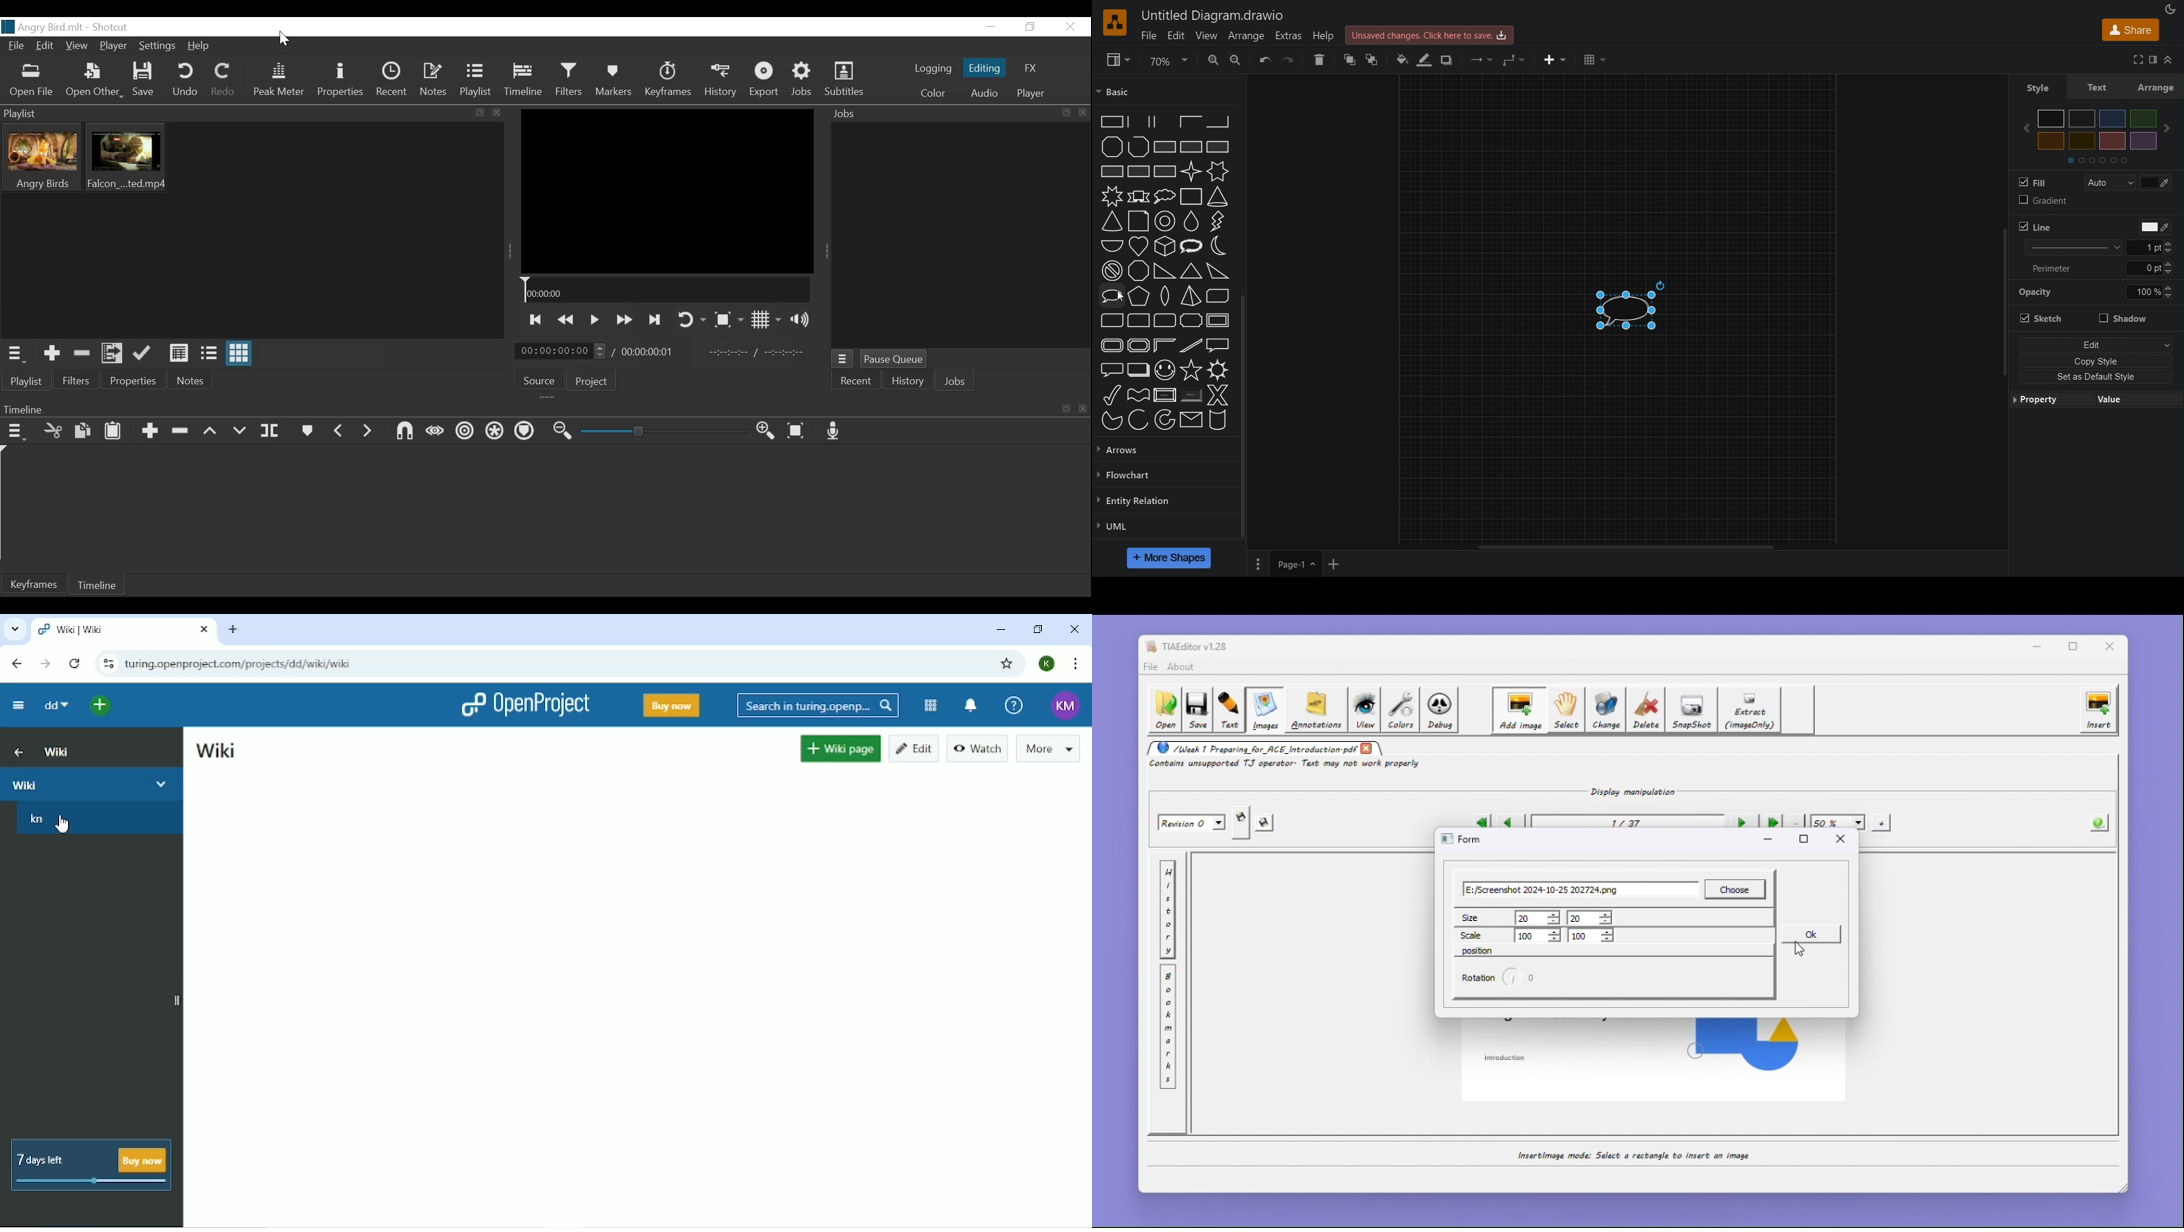 The height and width of the screenshot is (1232, 2184). What do you see at coordinates (2157, 226) in the screenshot?
I see `Line Color` at bounding box center [2157, 226].